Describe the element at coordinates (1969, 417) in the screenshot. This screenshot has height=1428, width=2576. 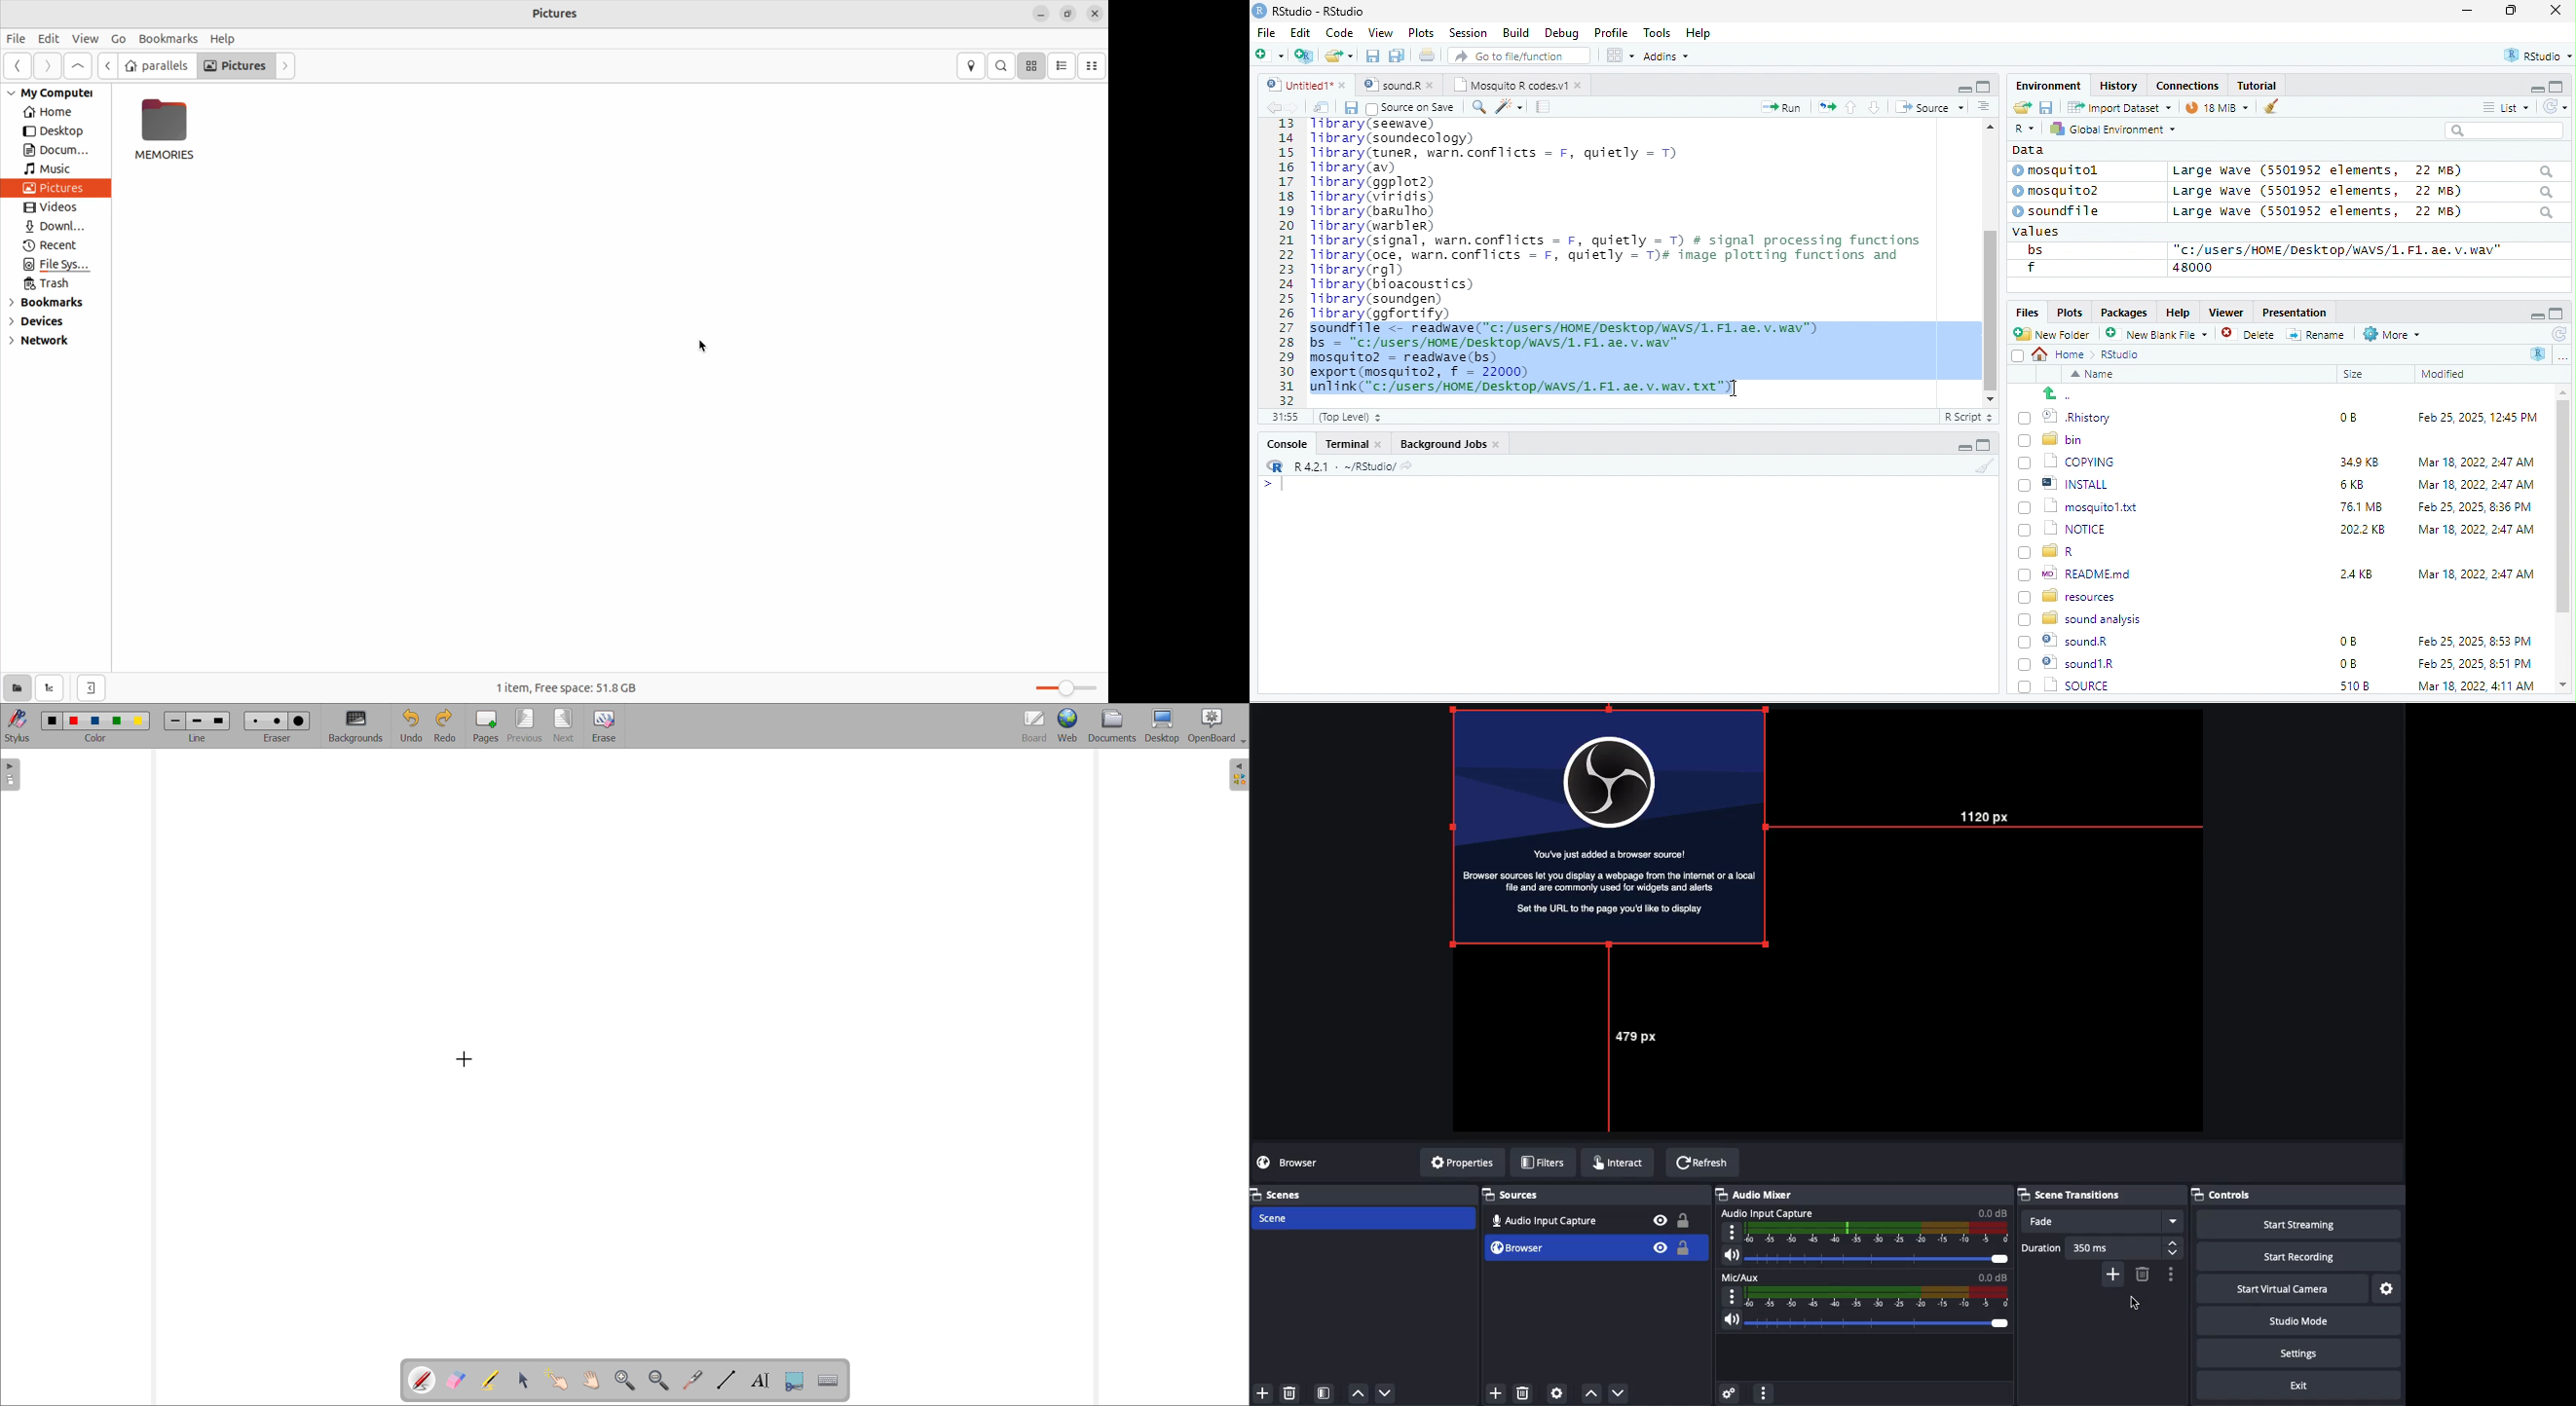
I see `R Script 5` at that location.